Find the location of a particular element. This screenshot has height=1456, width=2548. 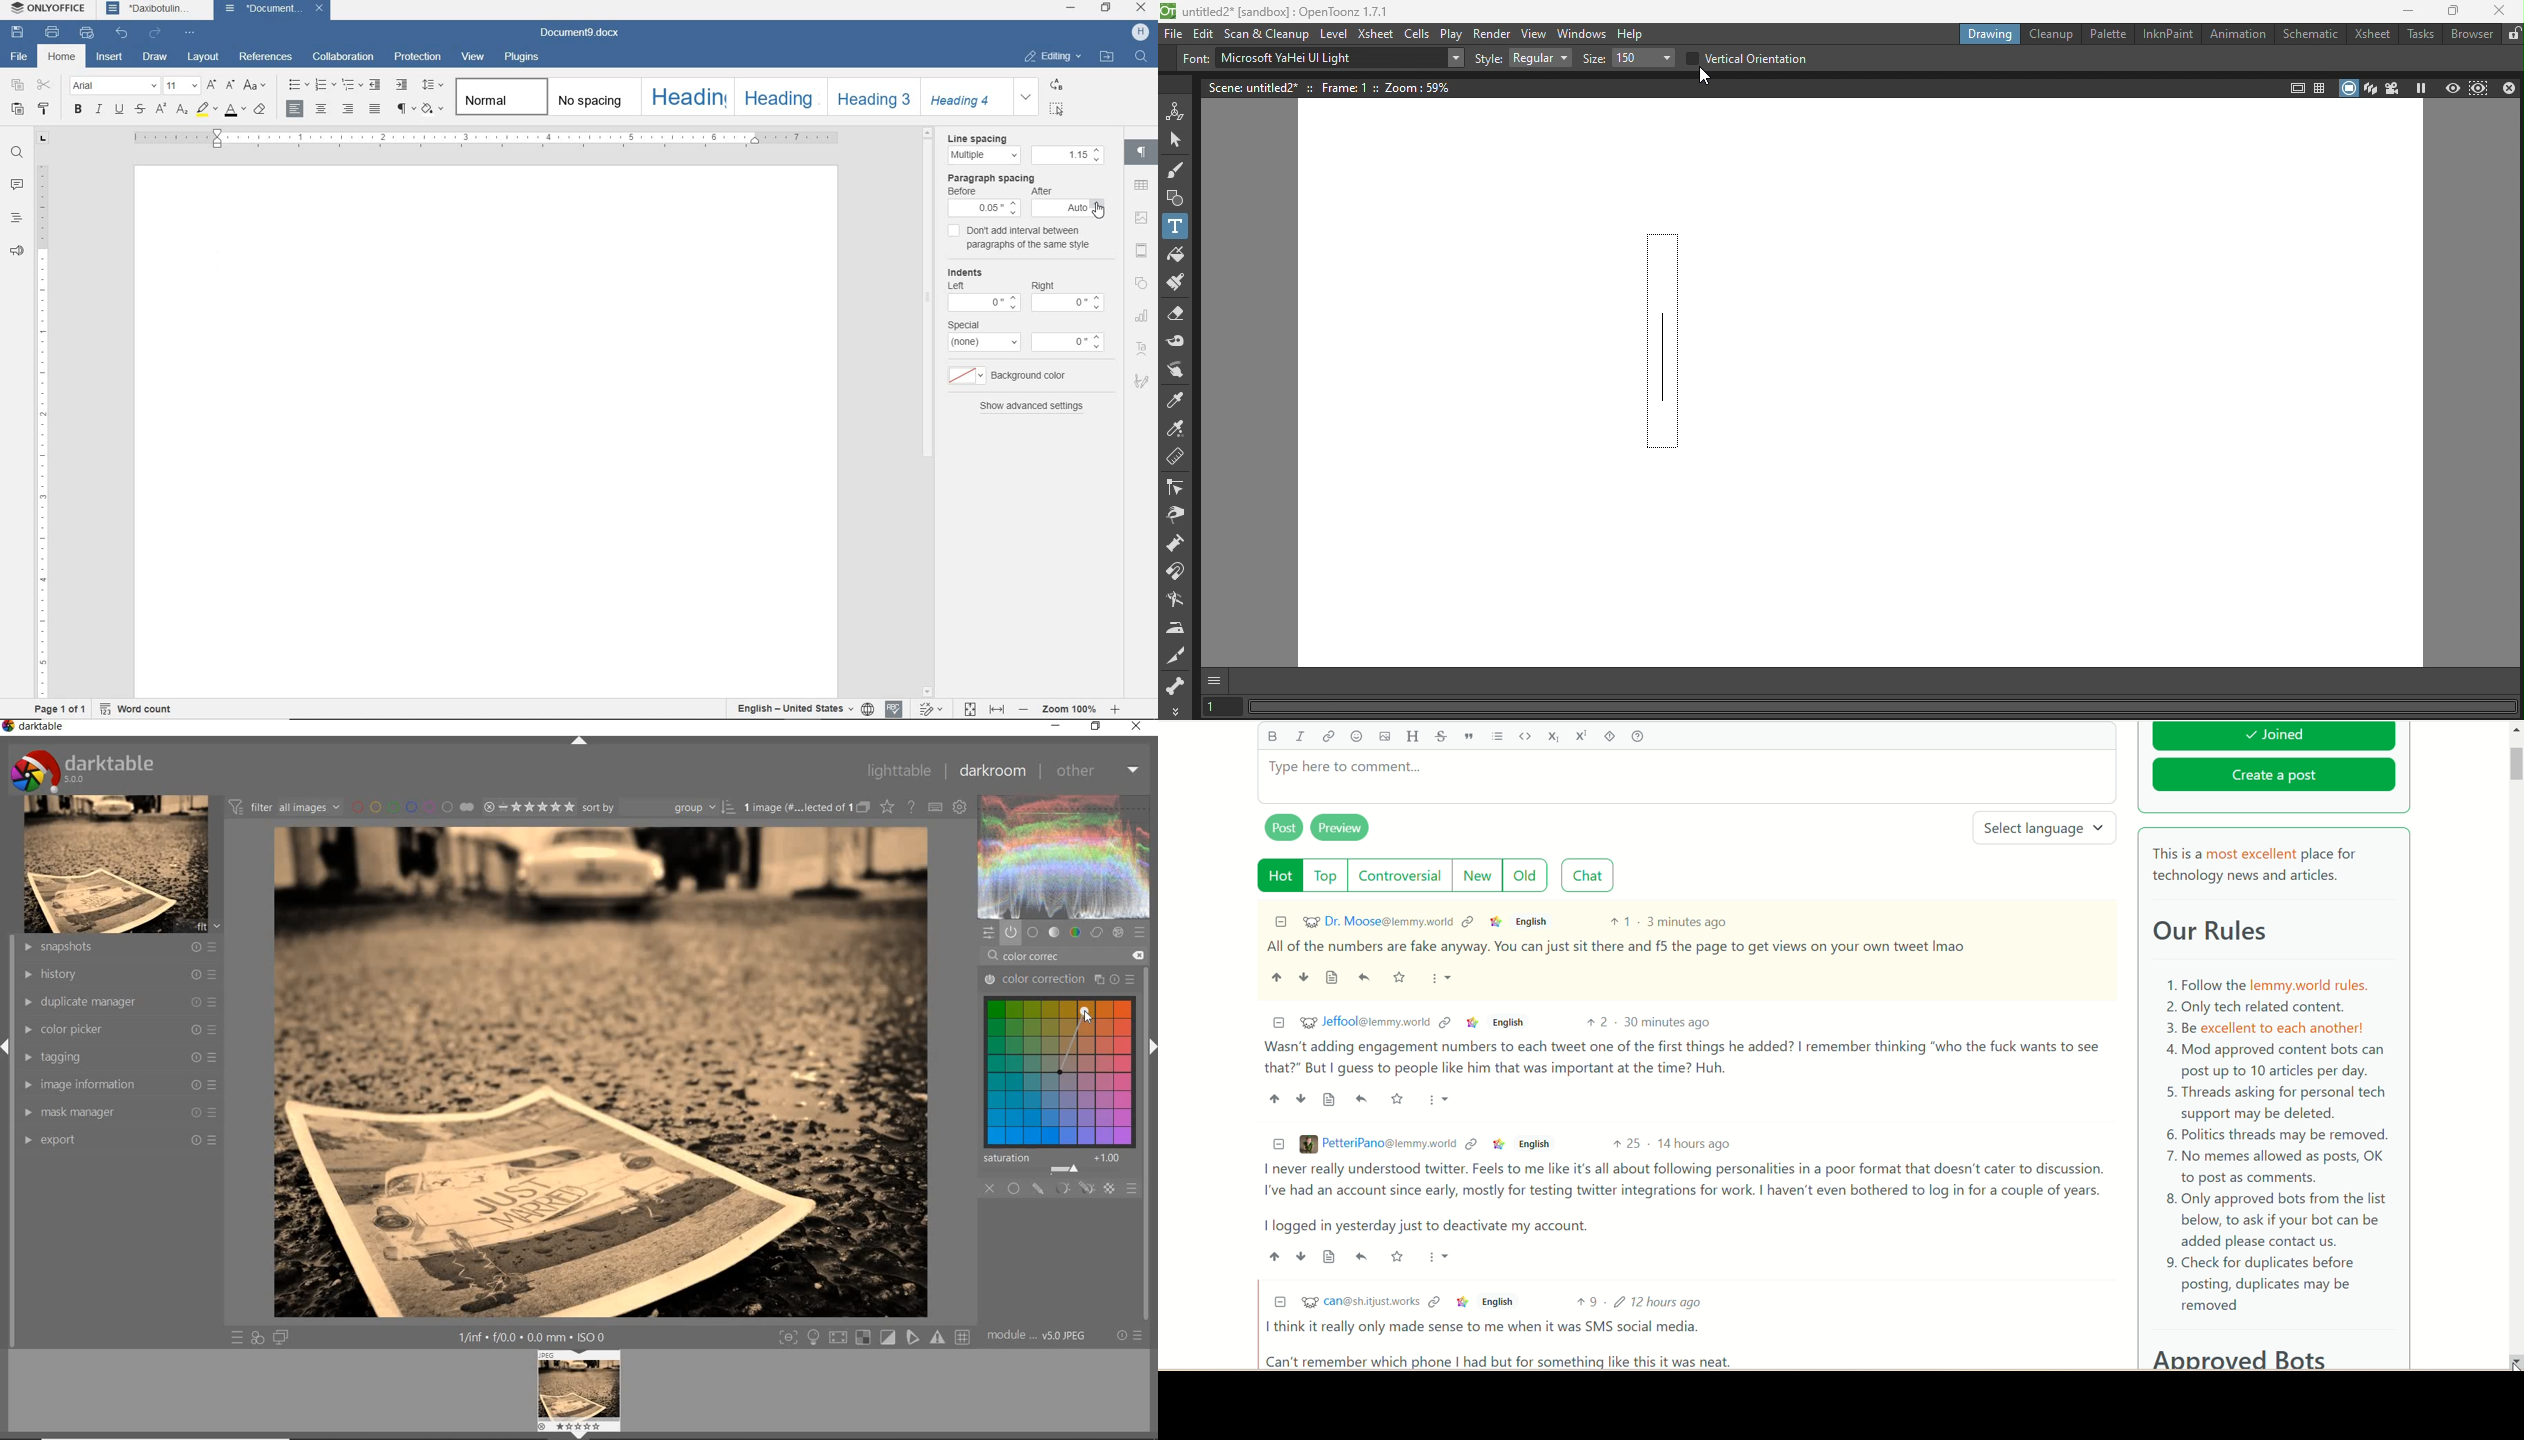

Selection tool is located at coordinates (1176, 141).